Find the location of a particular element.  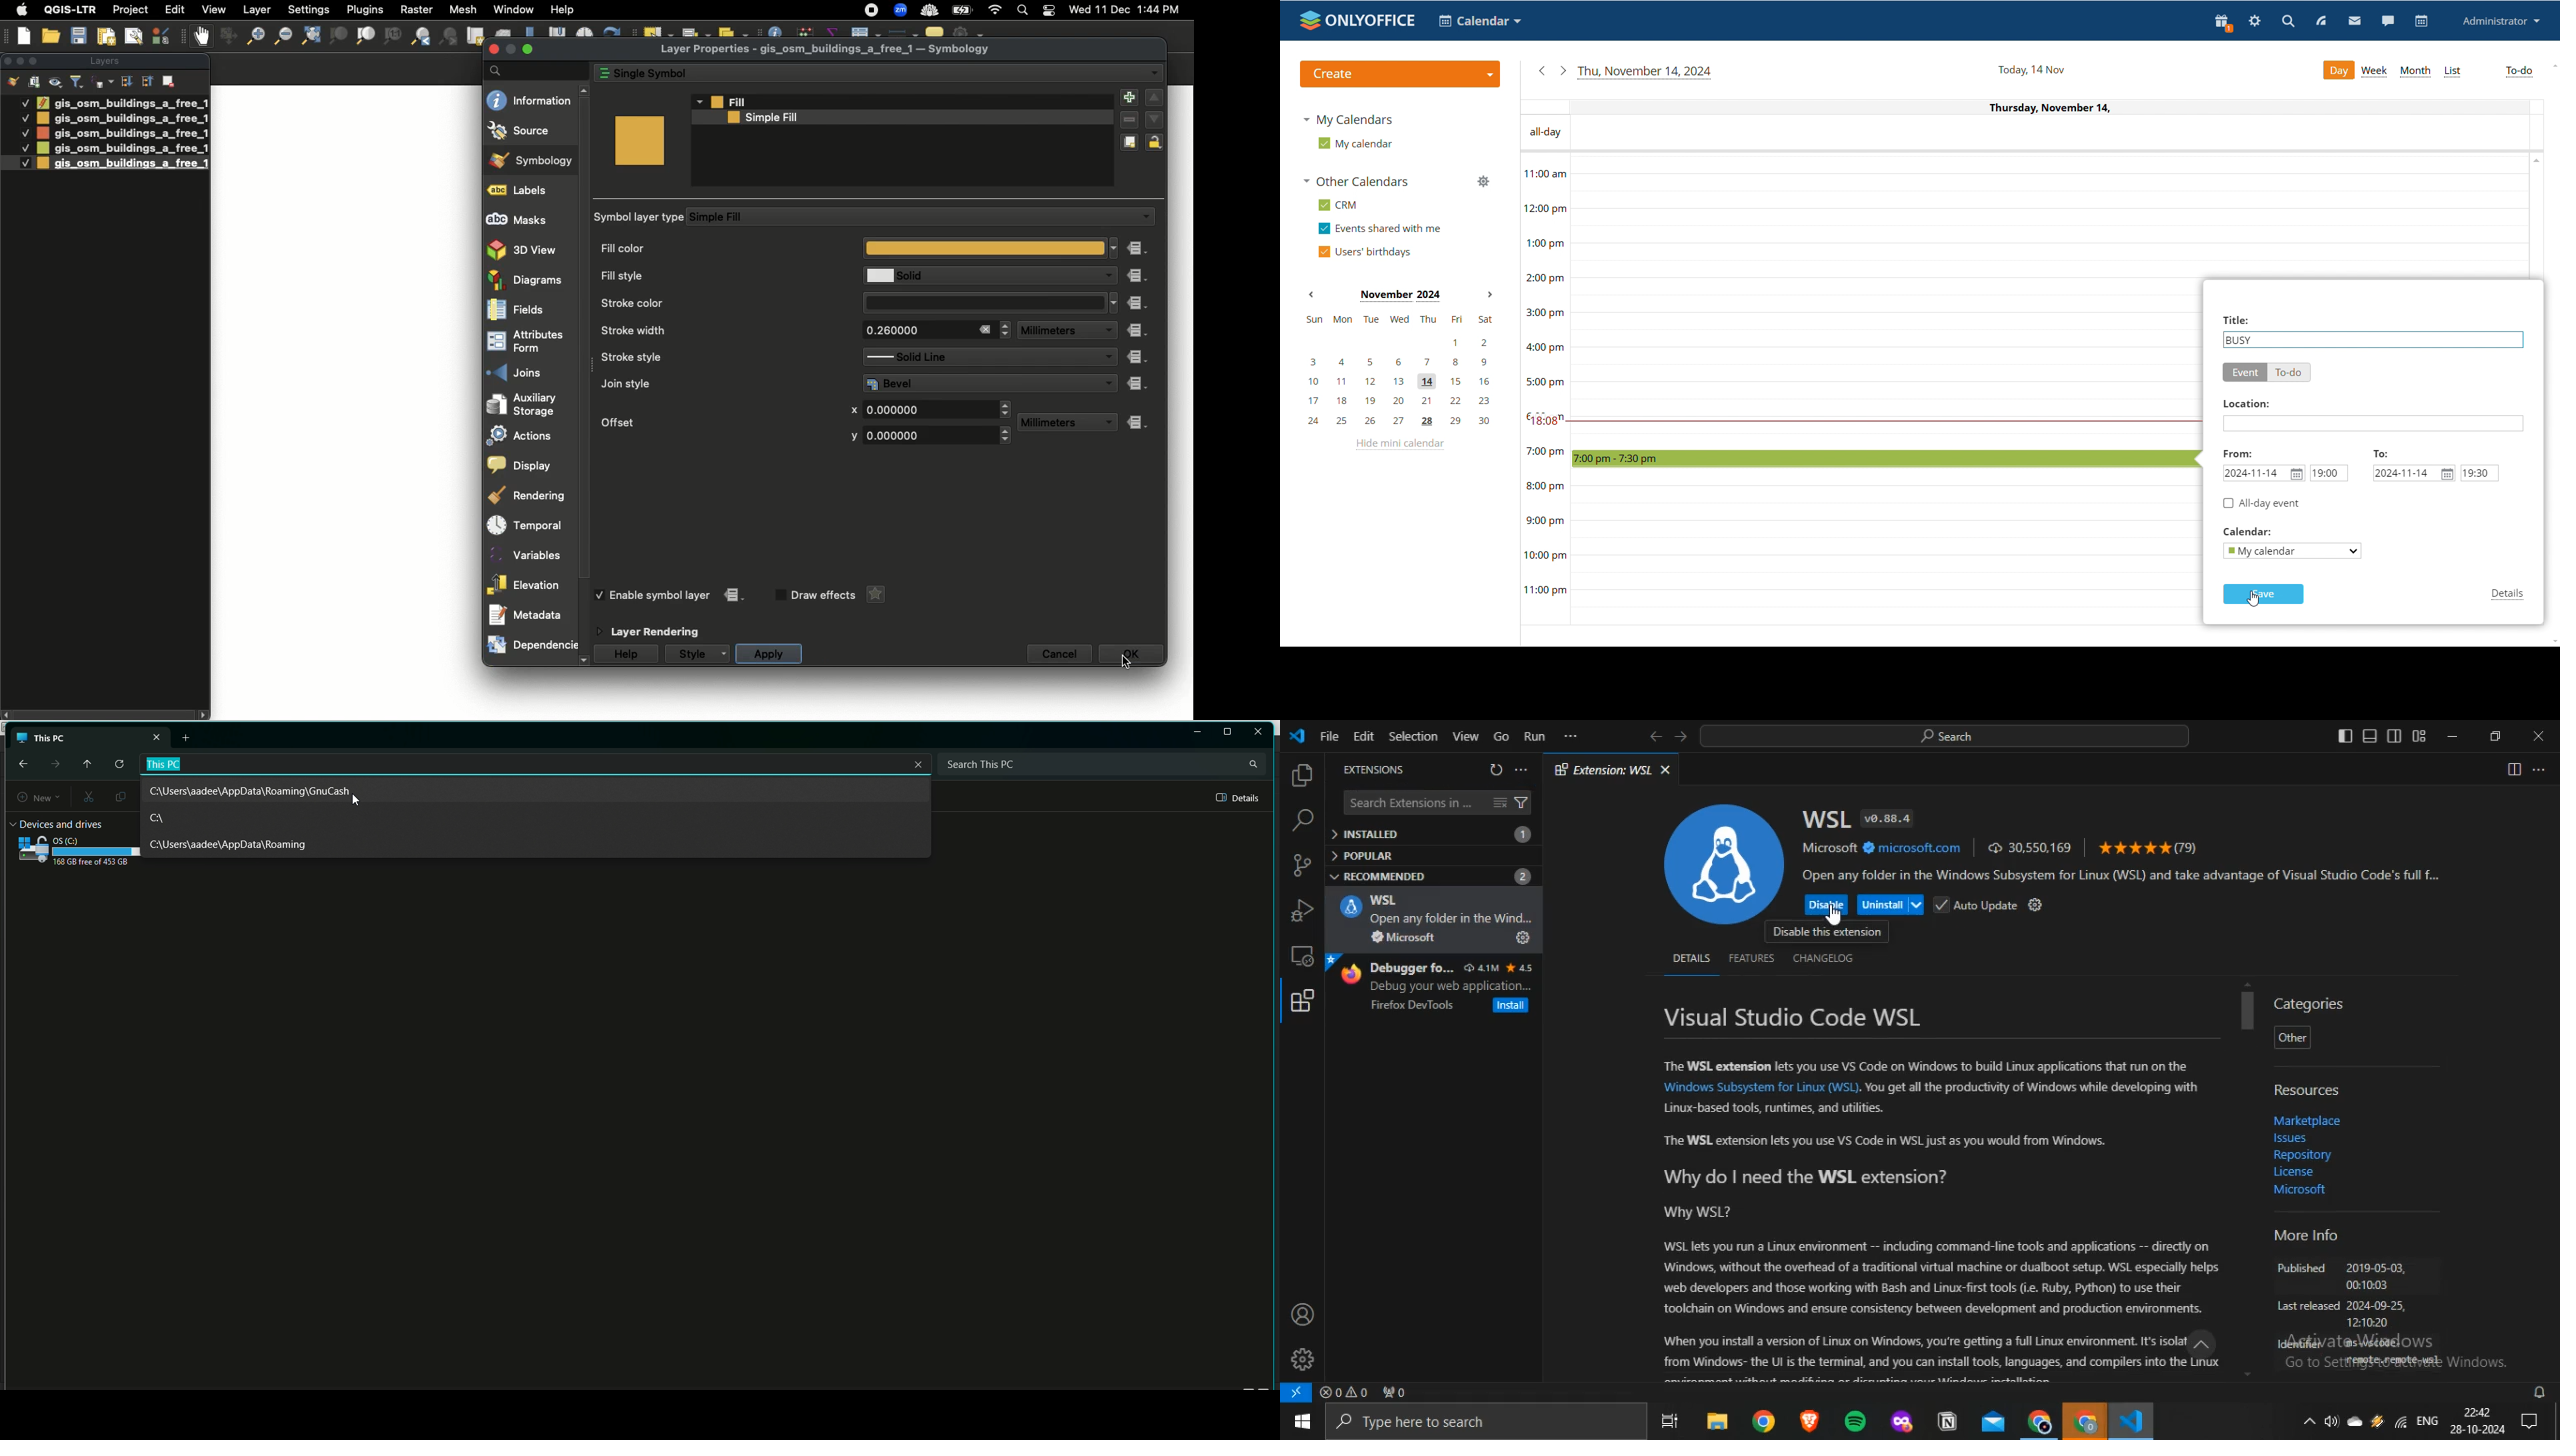

maximize is located at coordinates (528, 48).